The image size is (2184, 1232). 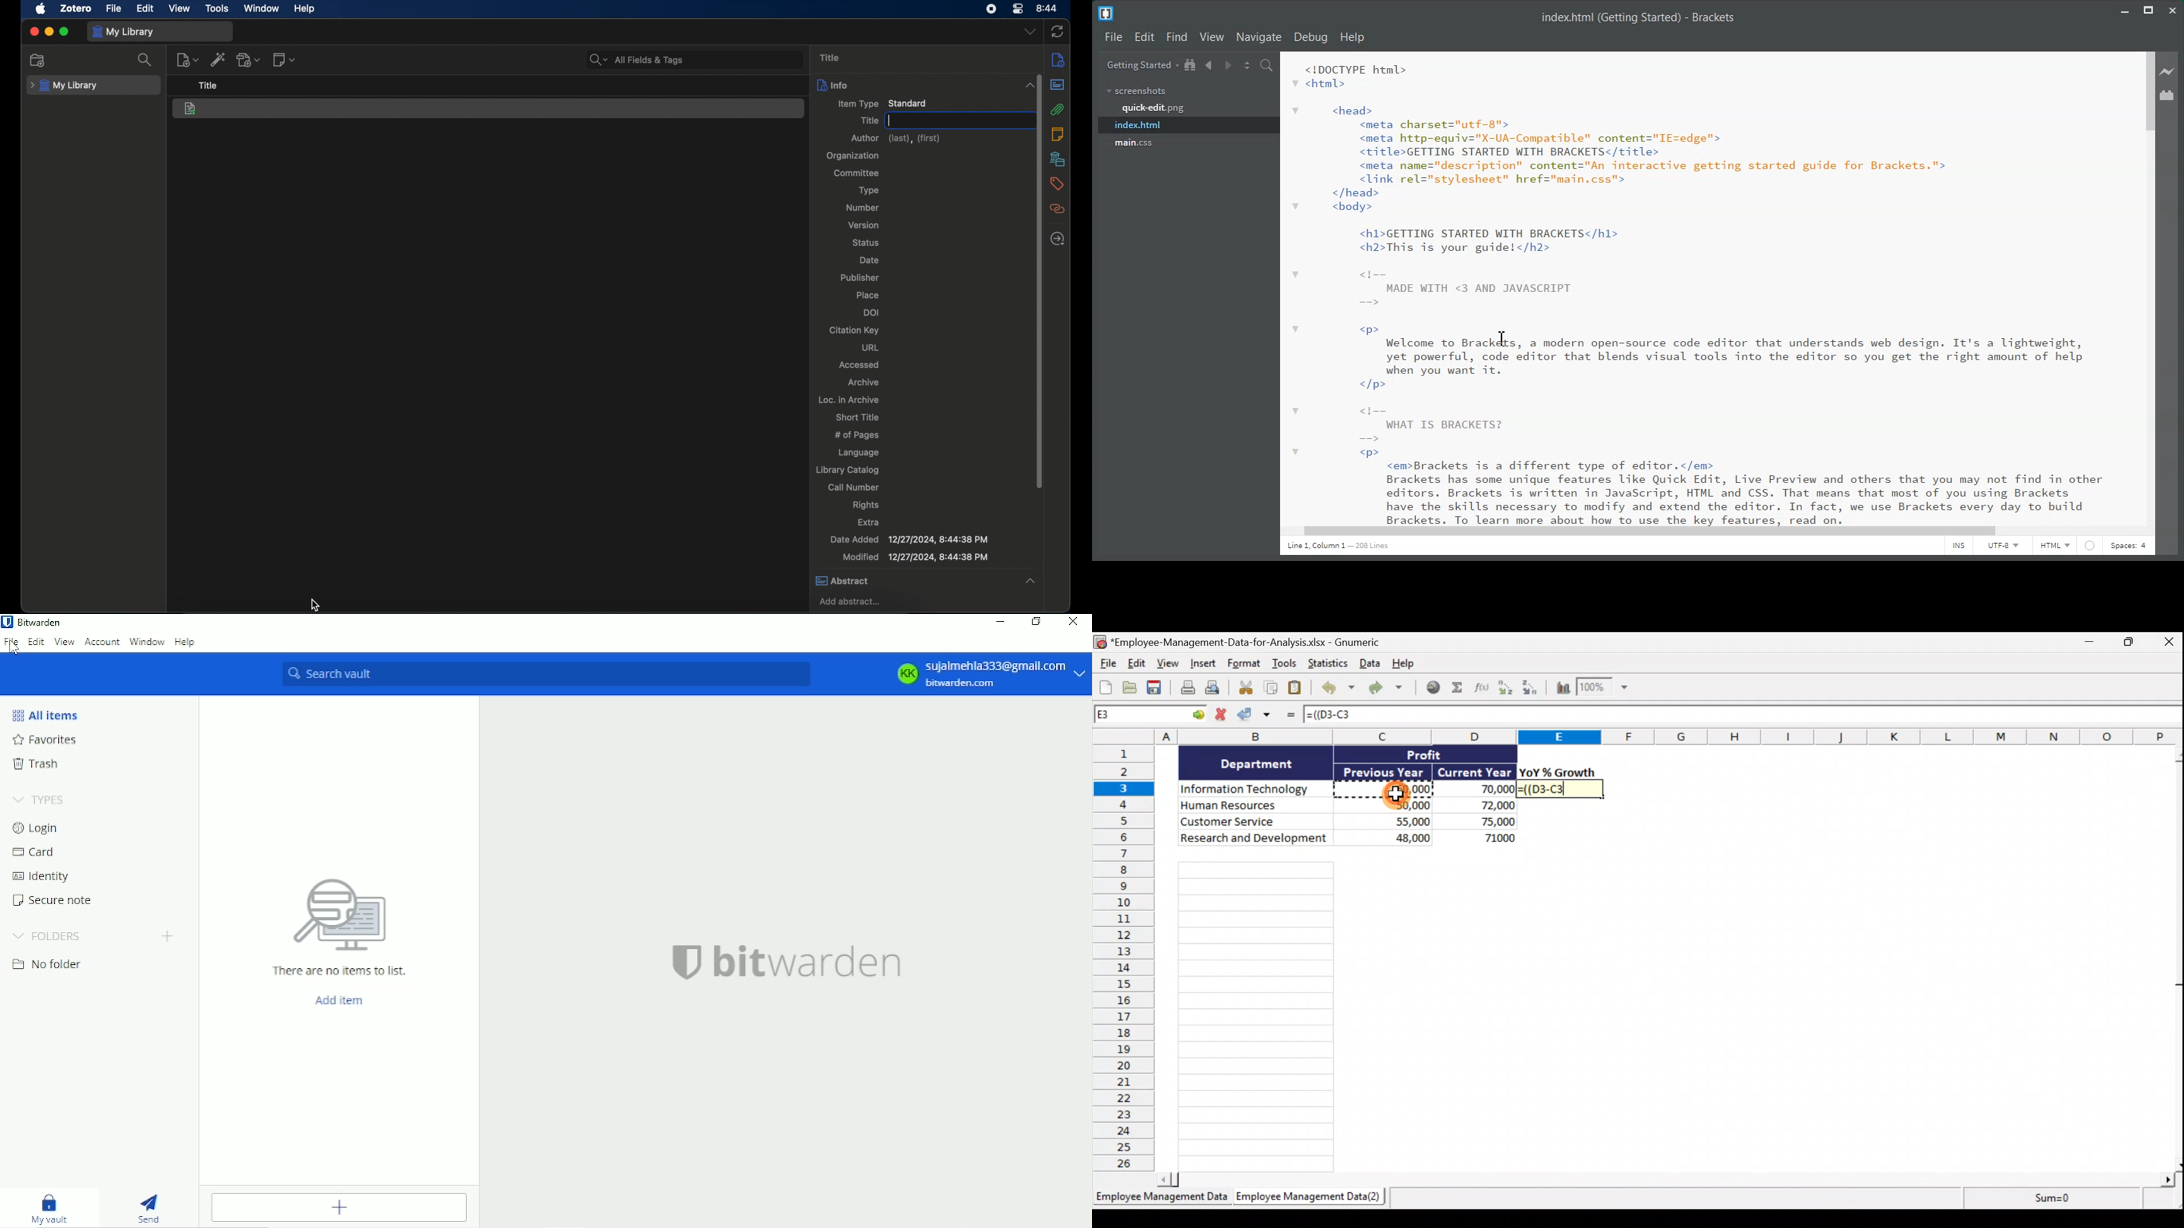 I want to click on url, so click(x=870, y=347).